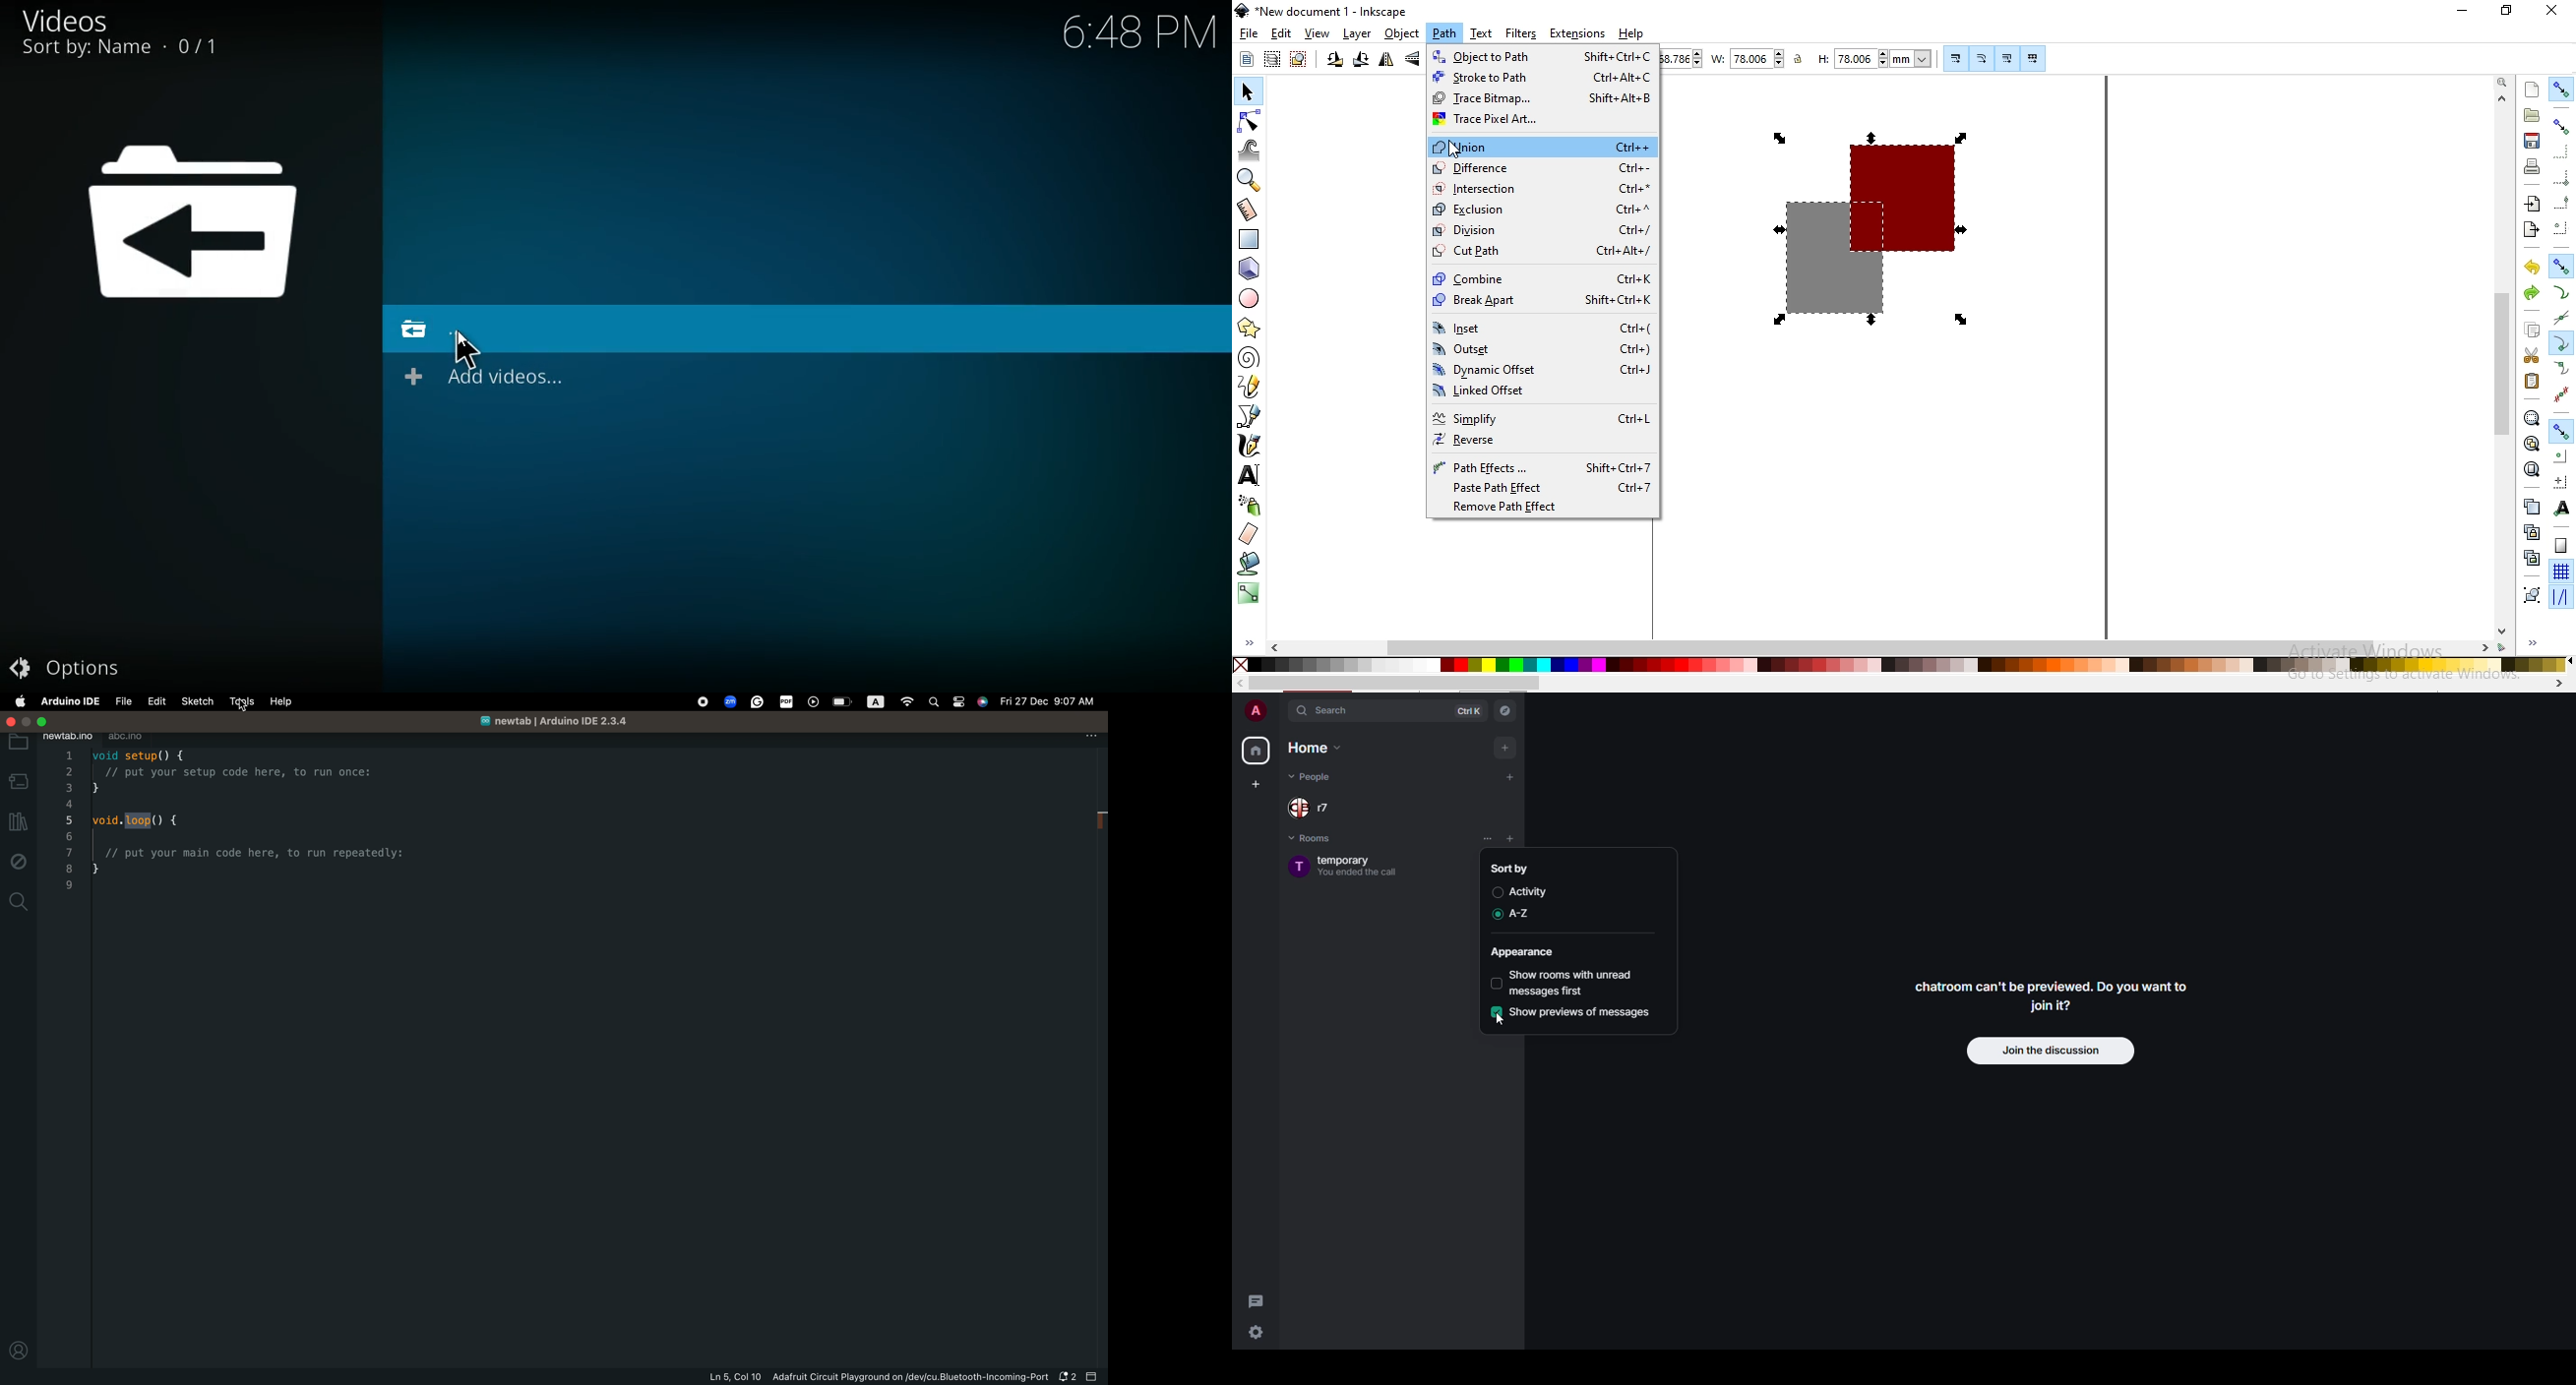 Image resolution: width=2576 pixels, height=1400 pixels. Describe the element at coordinates (2560, 151) in the screenshot. I see `snap bounding box corners` at that location.